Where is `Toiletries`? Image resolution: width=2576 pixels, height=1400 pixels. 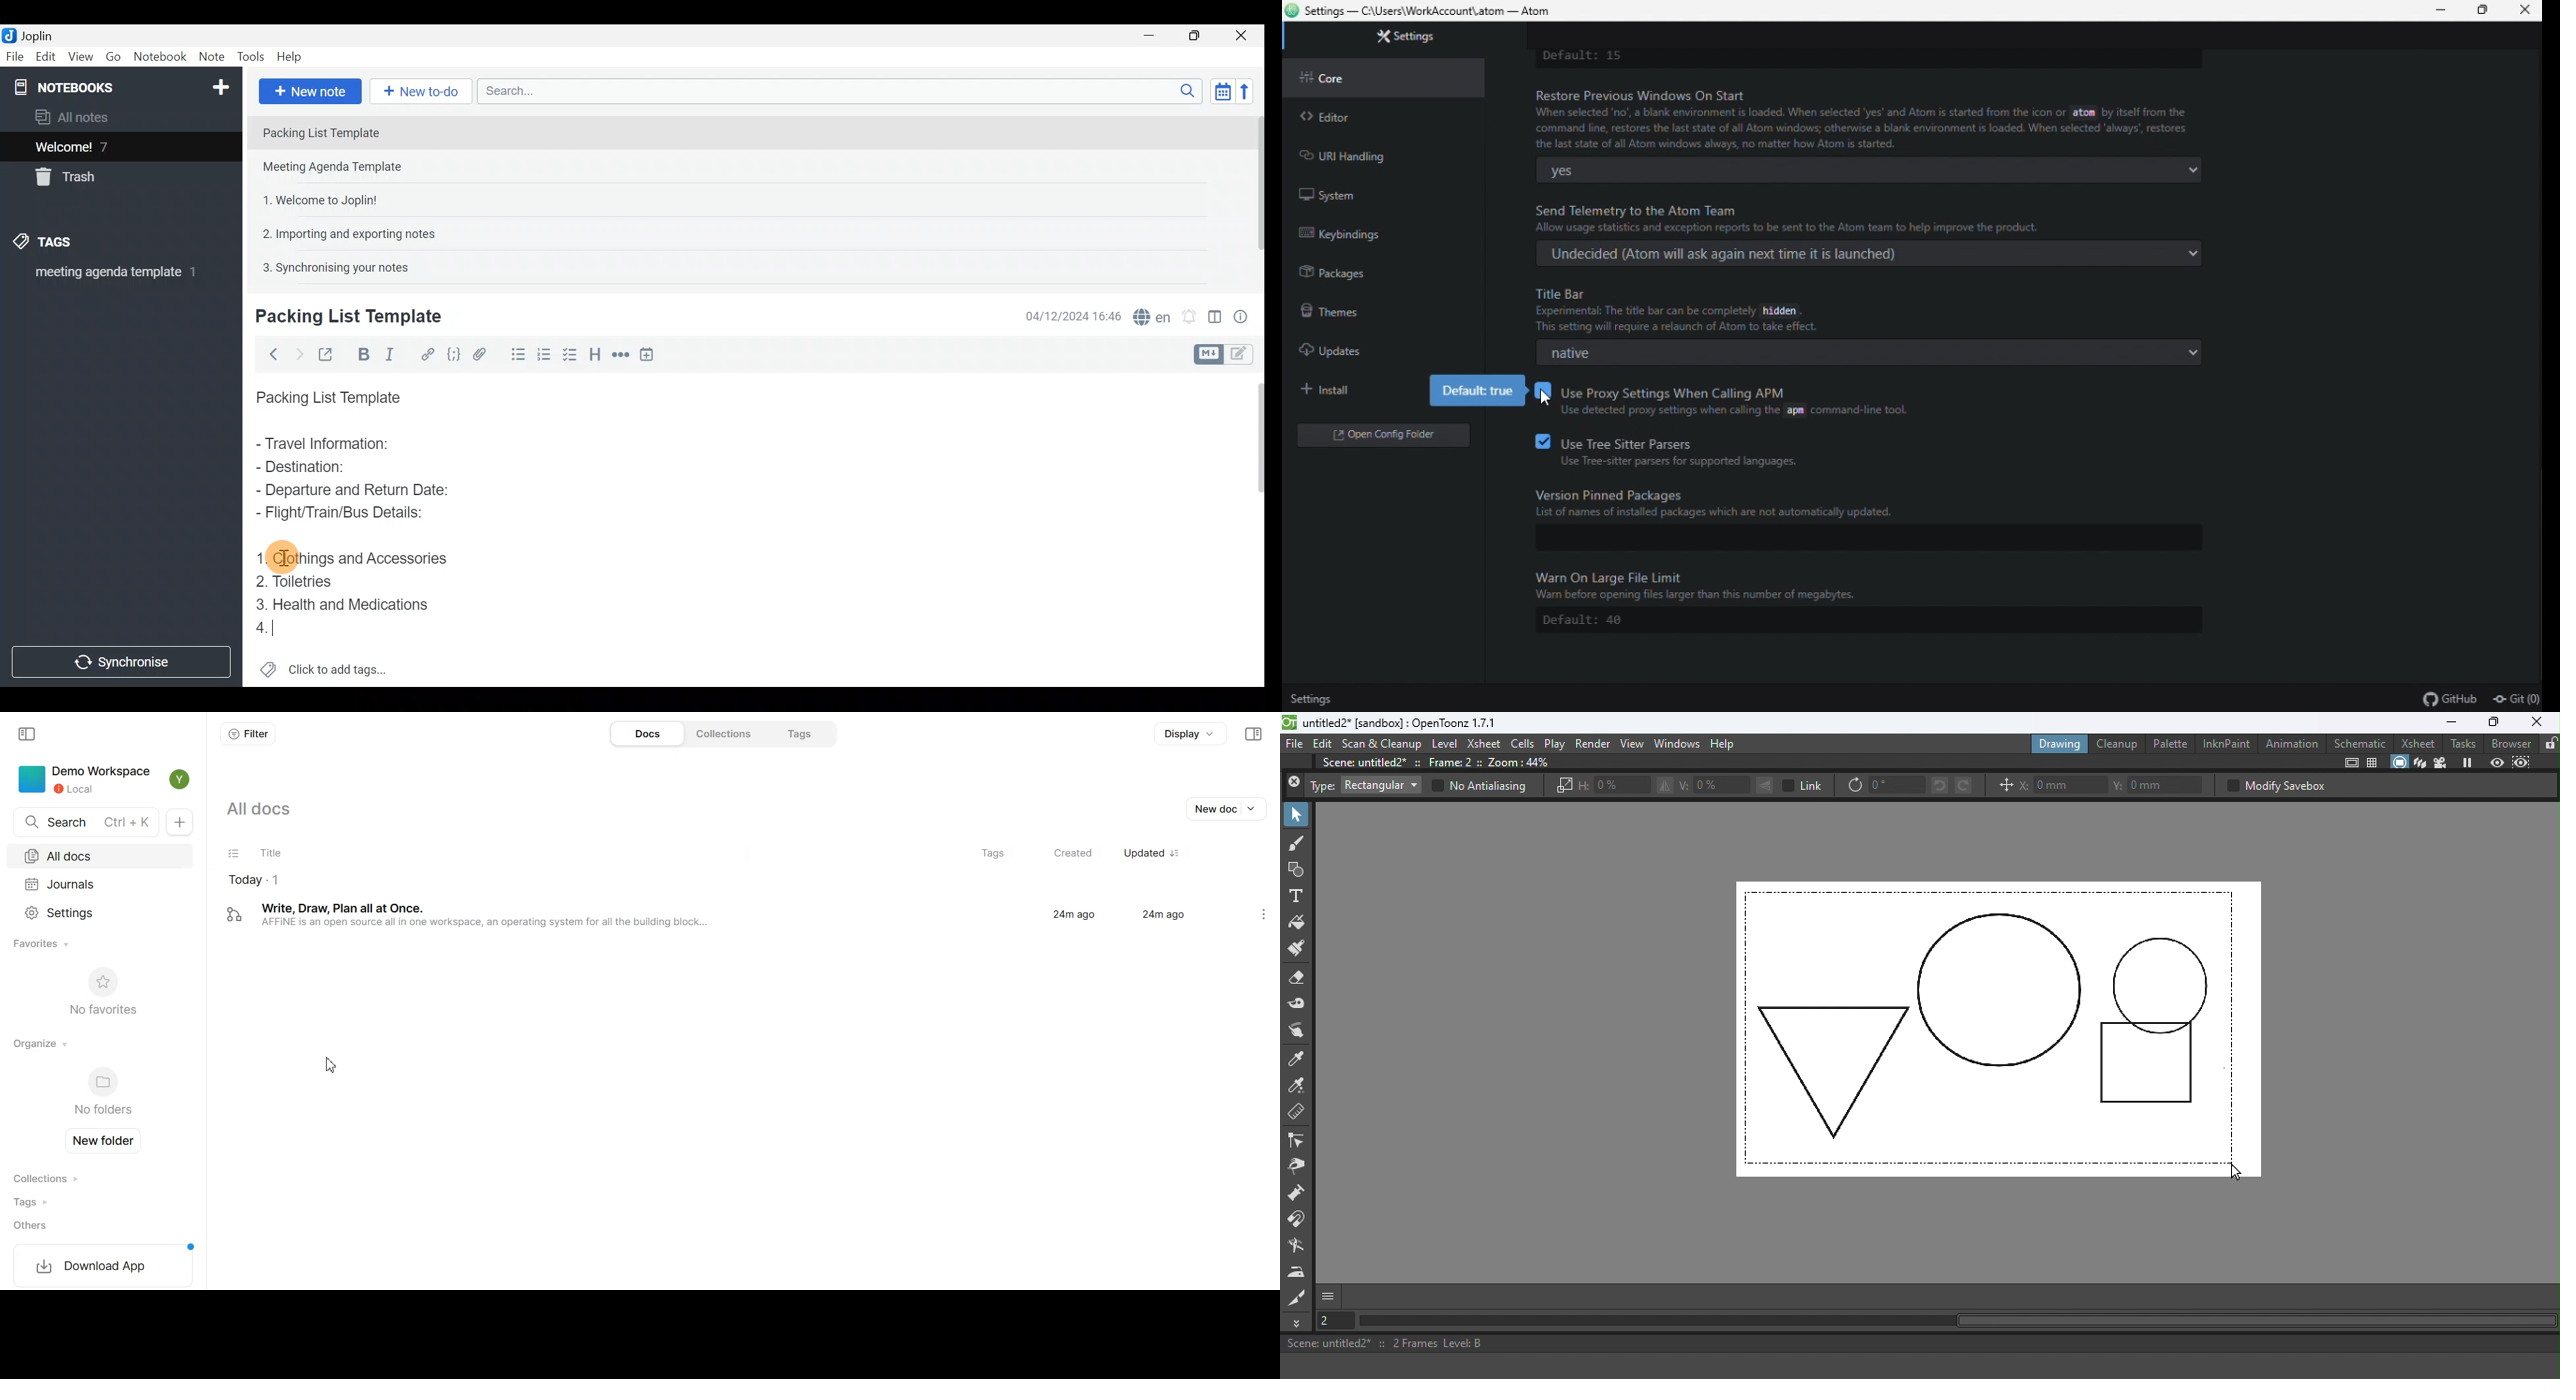 Toiletries is located at coordinates (297, 583).